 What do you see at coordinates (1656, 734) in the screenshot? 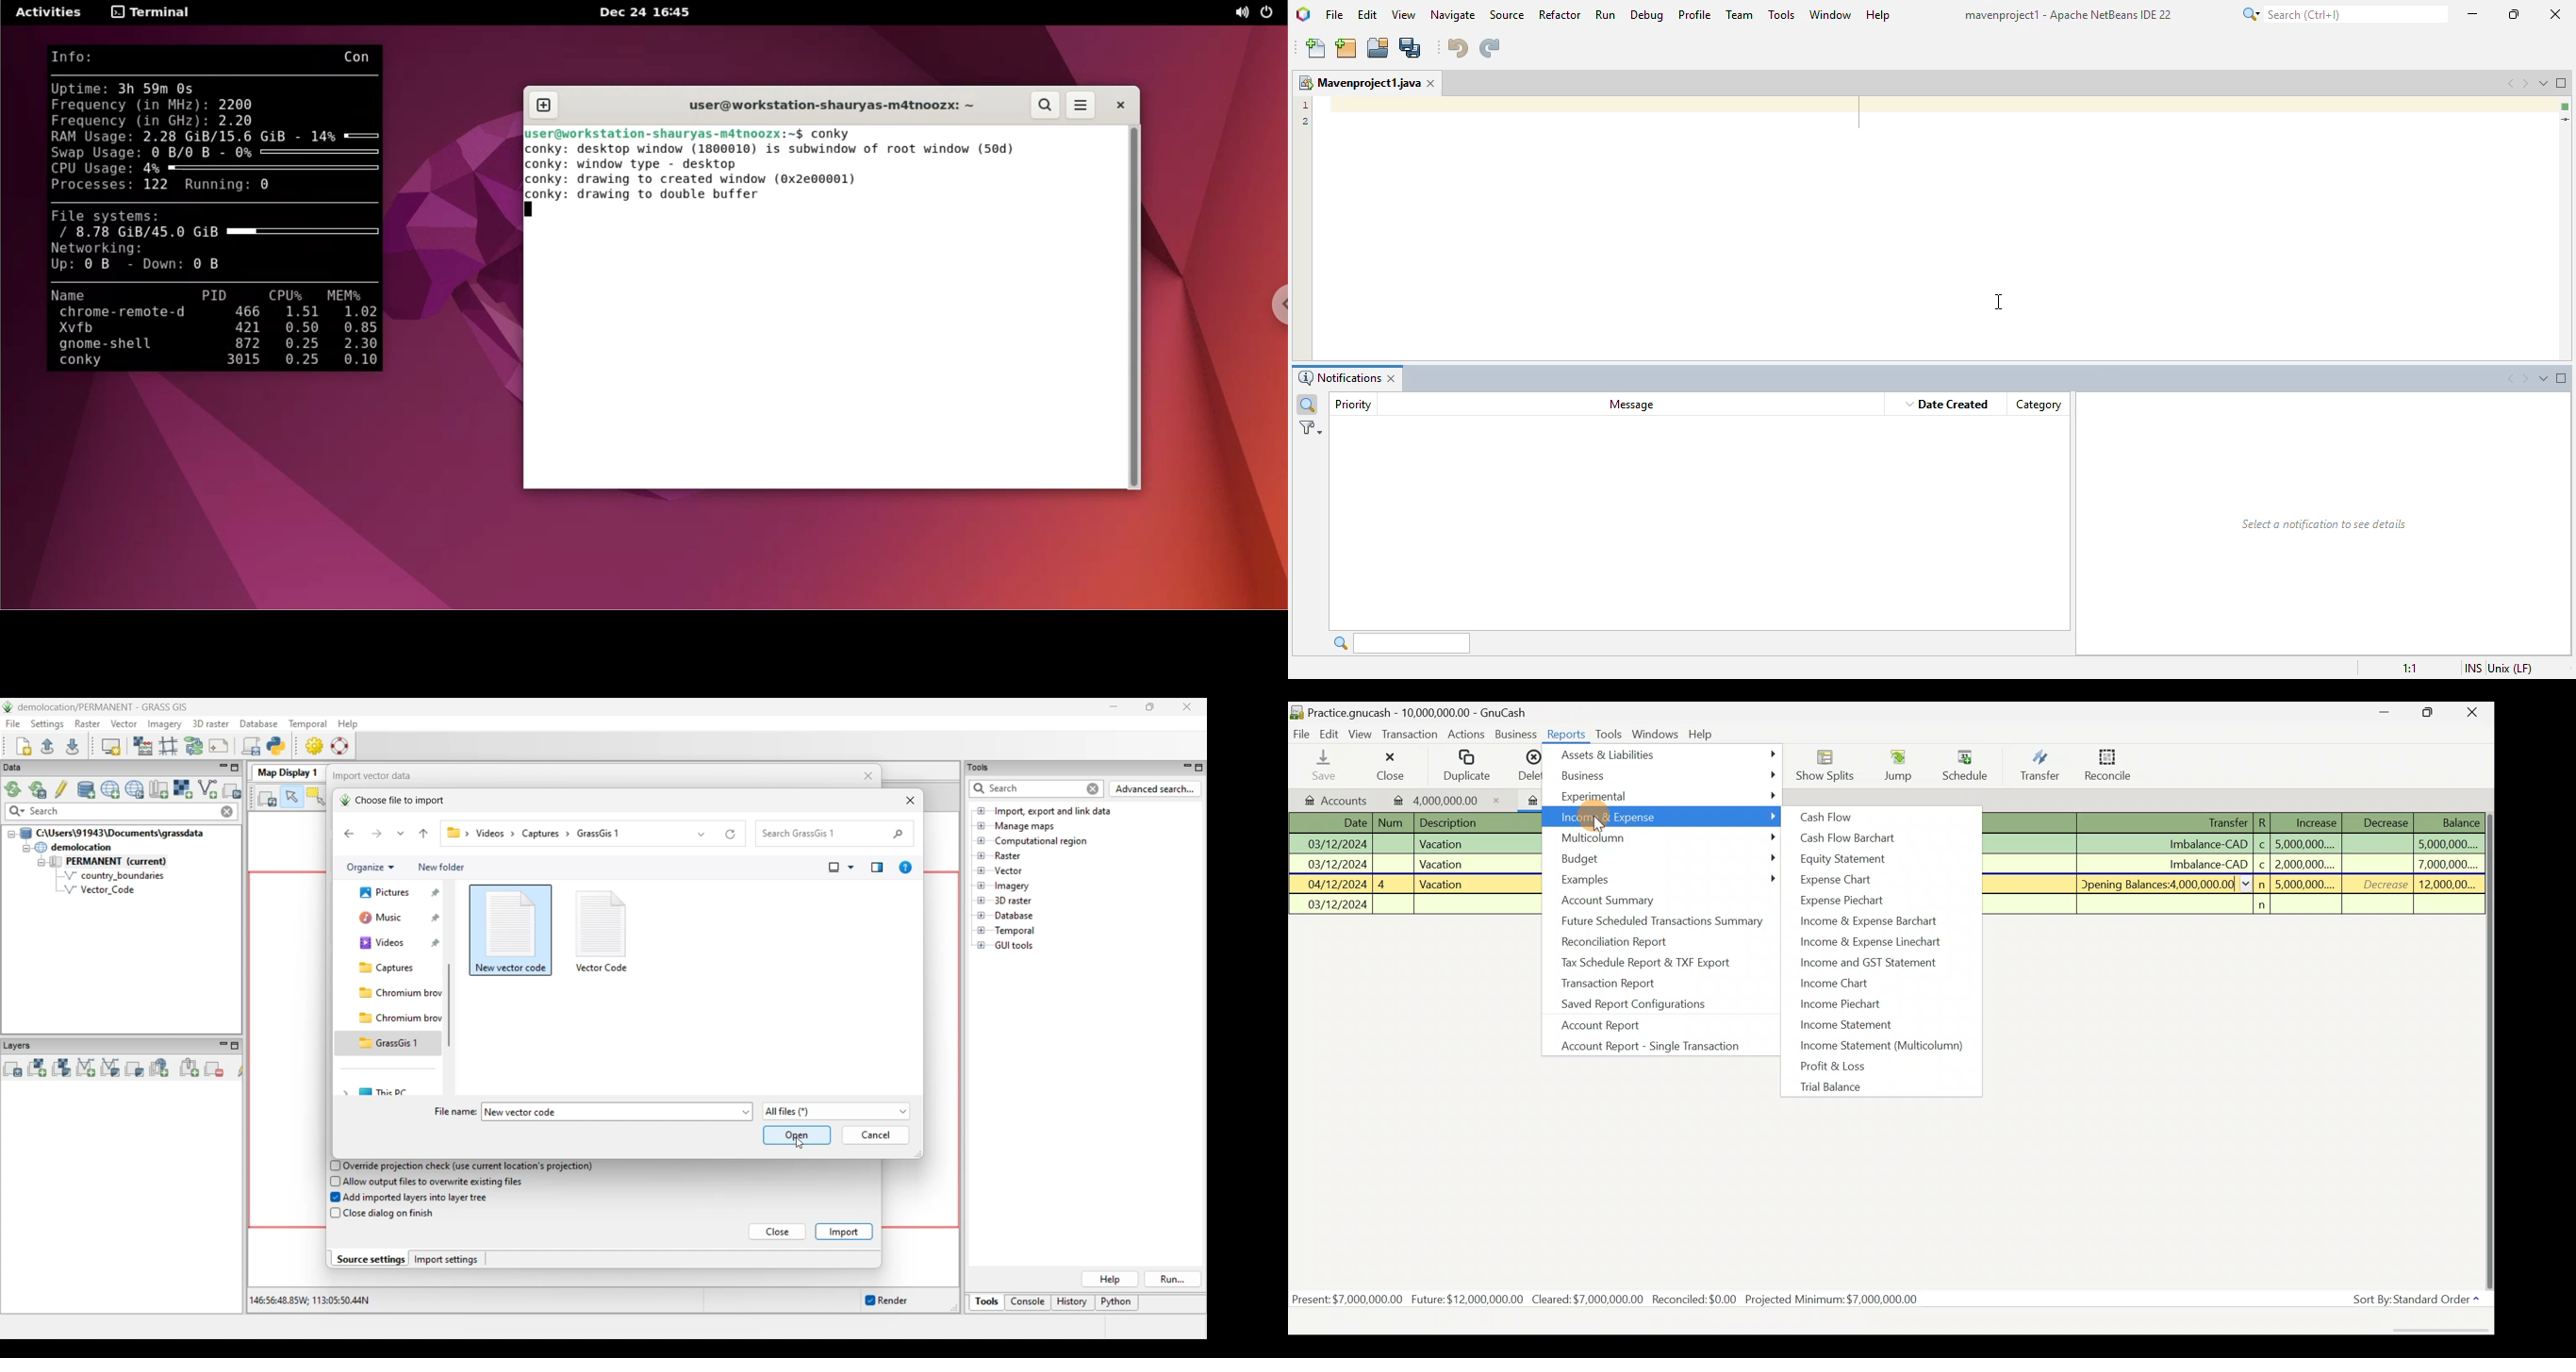
I see `Windows` at bounding box center [1656, 734].